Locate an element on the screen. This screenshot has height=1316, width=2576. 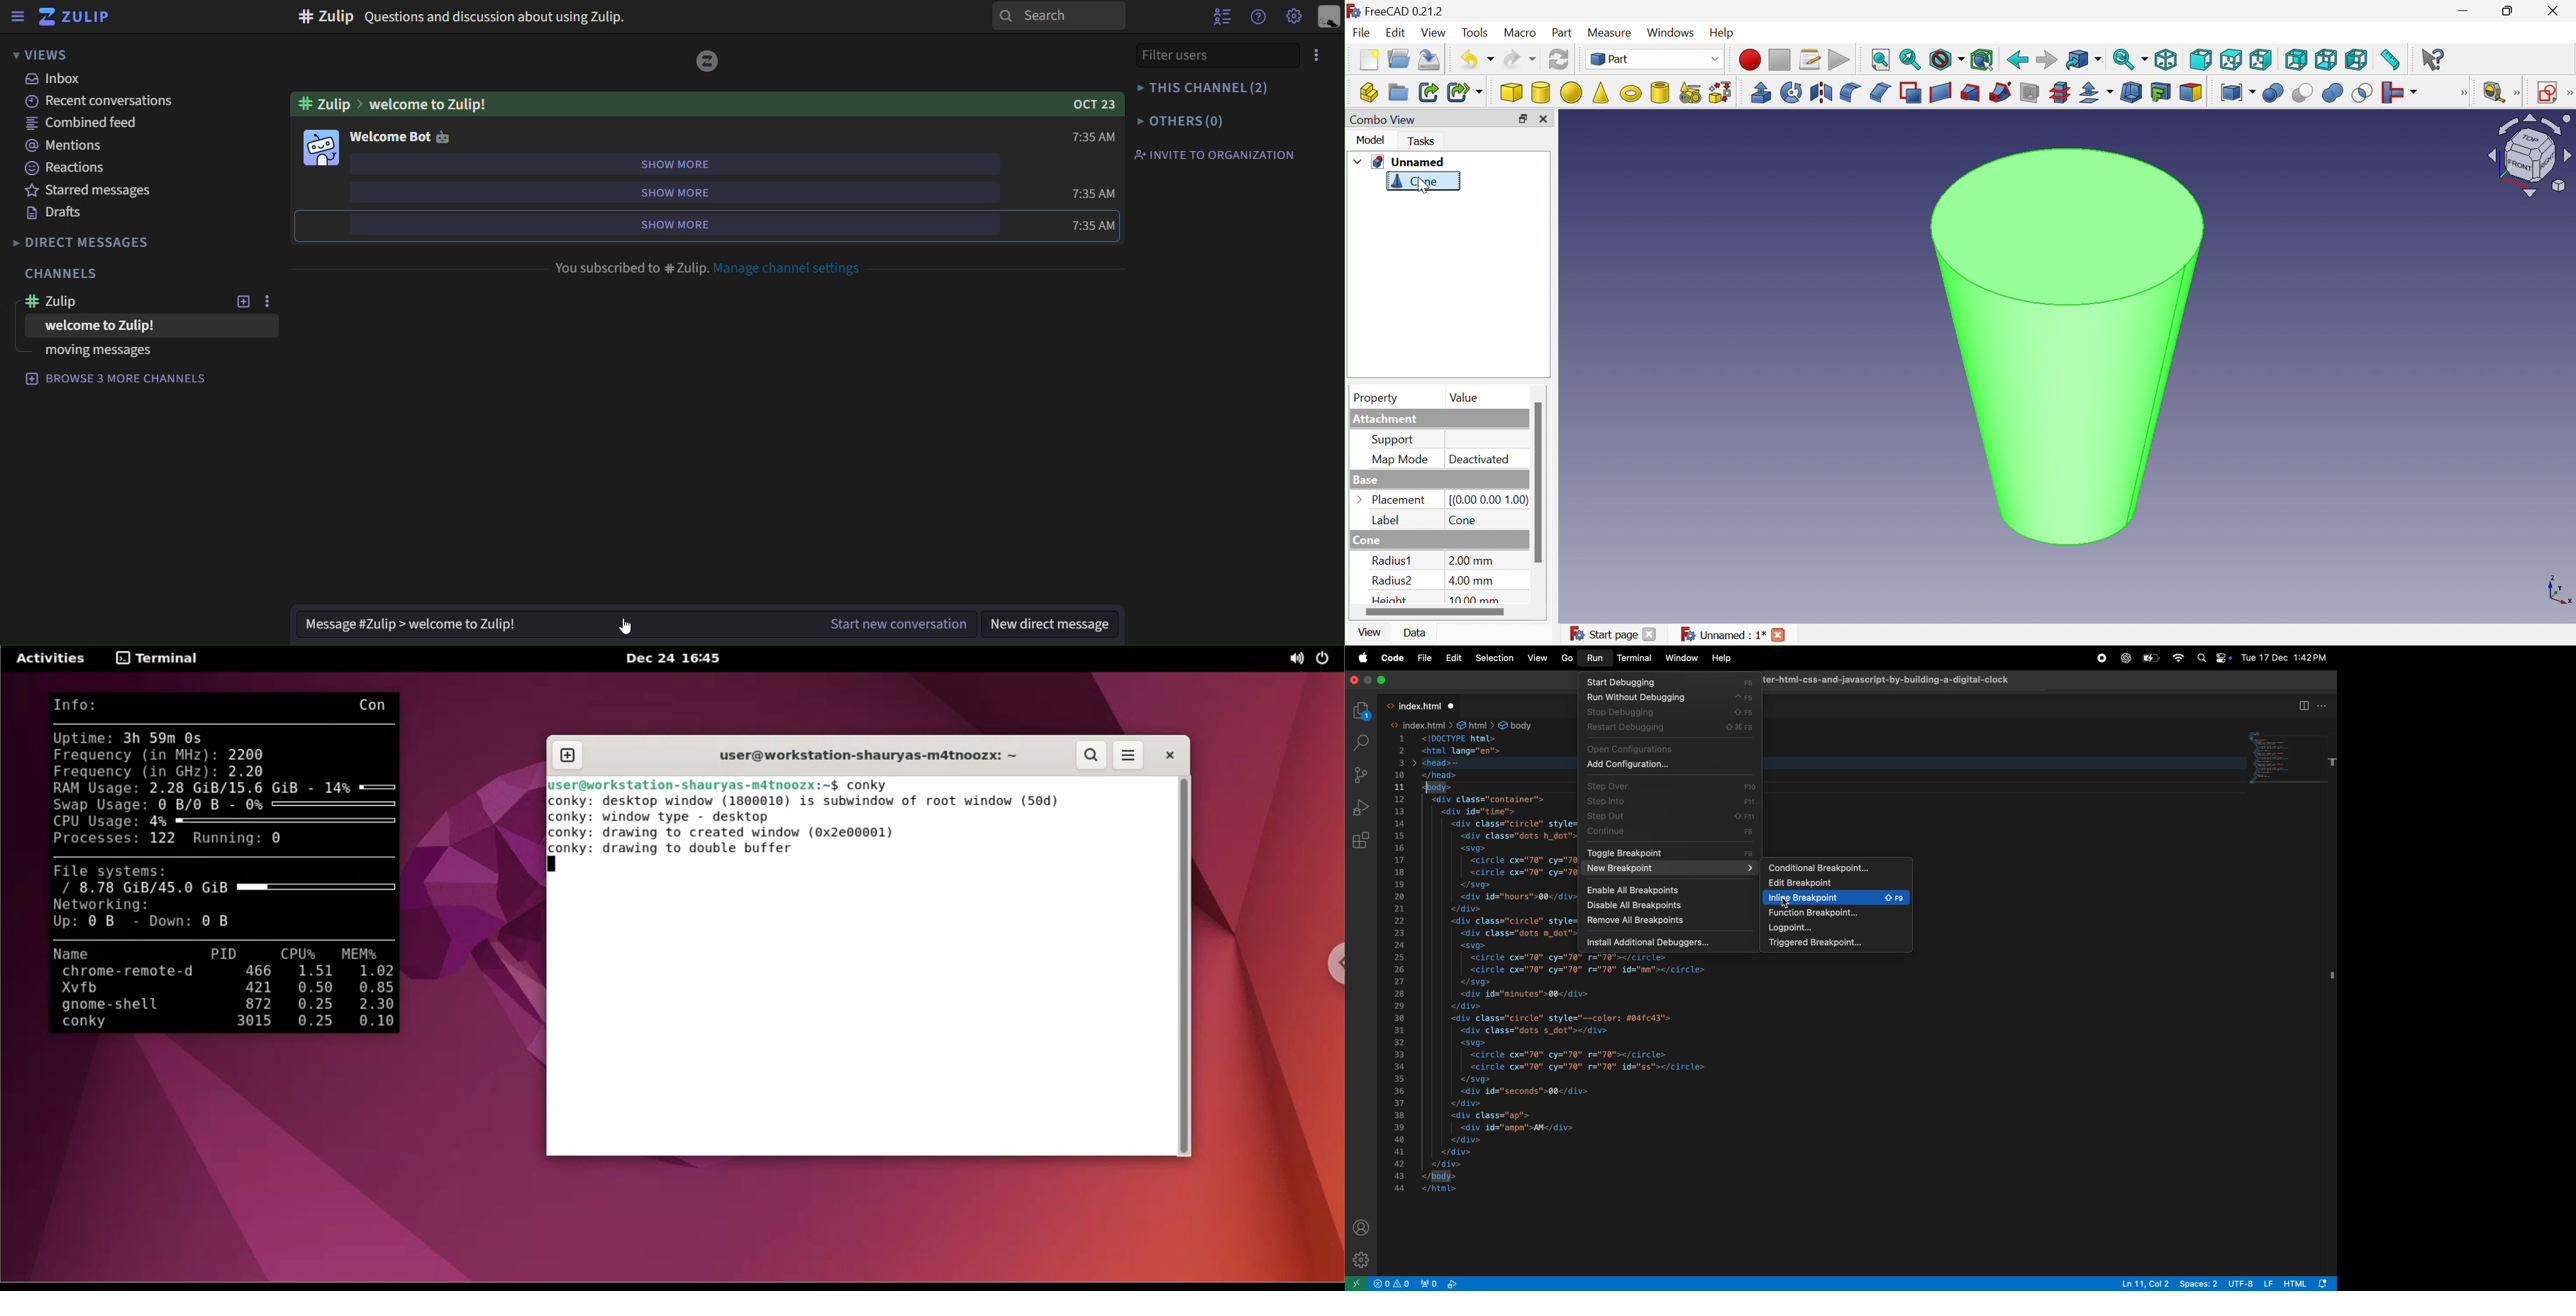
new direct message is located at coordinates (1048, 623).